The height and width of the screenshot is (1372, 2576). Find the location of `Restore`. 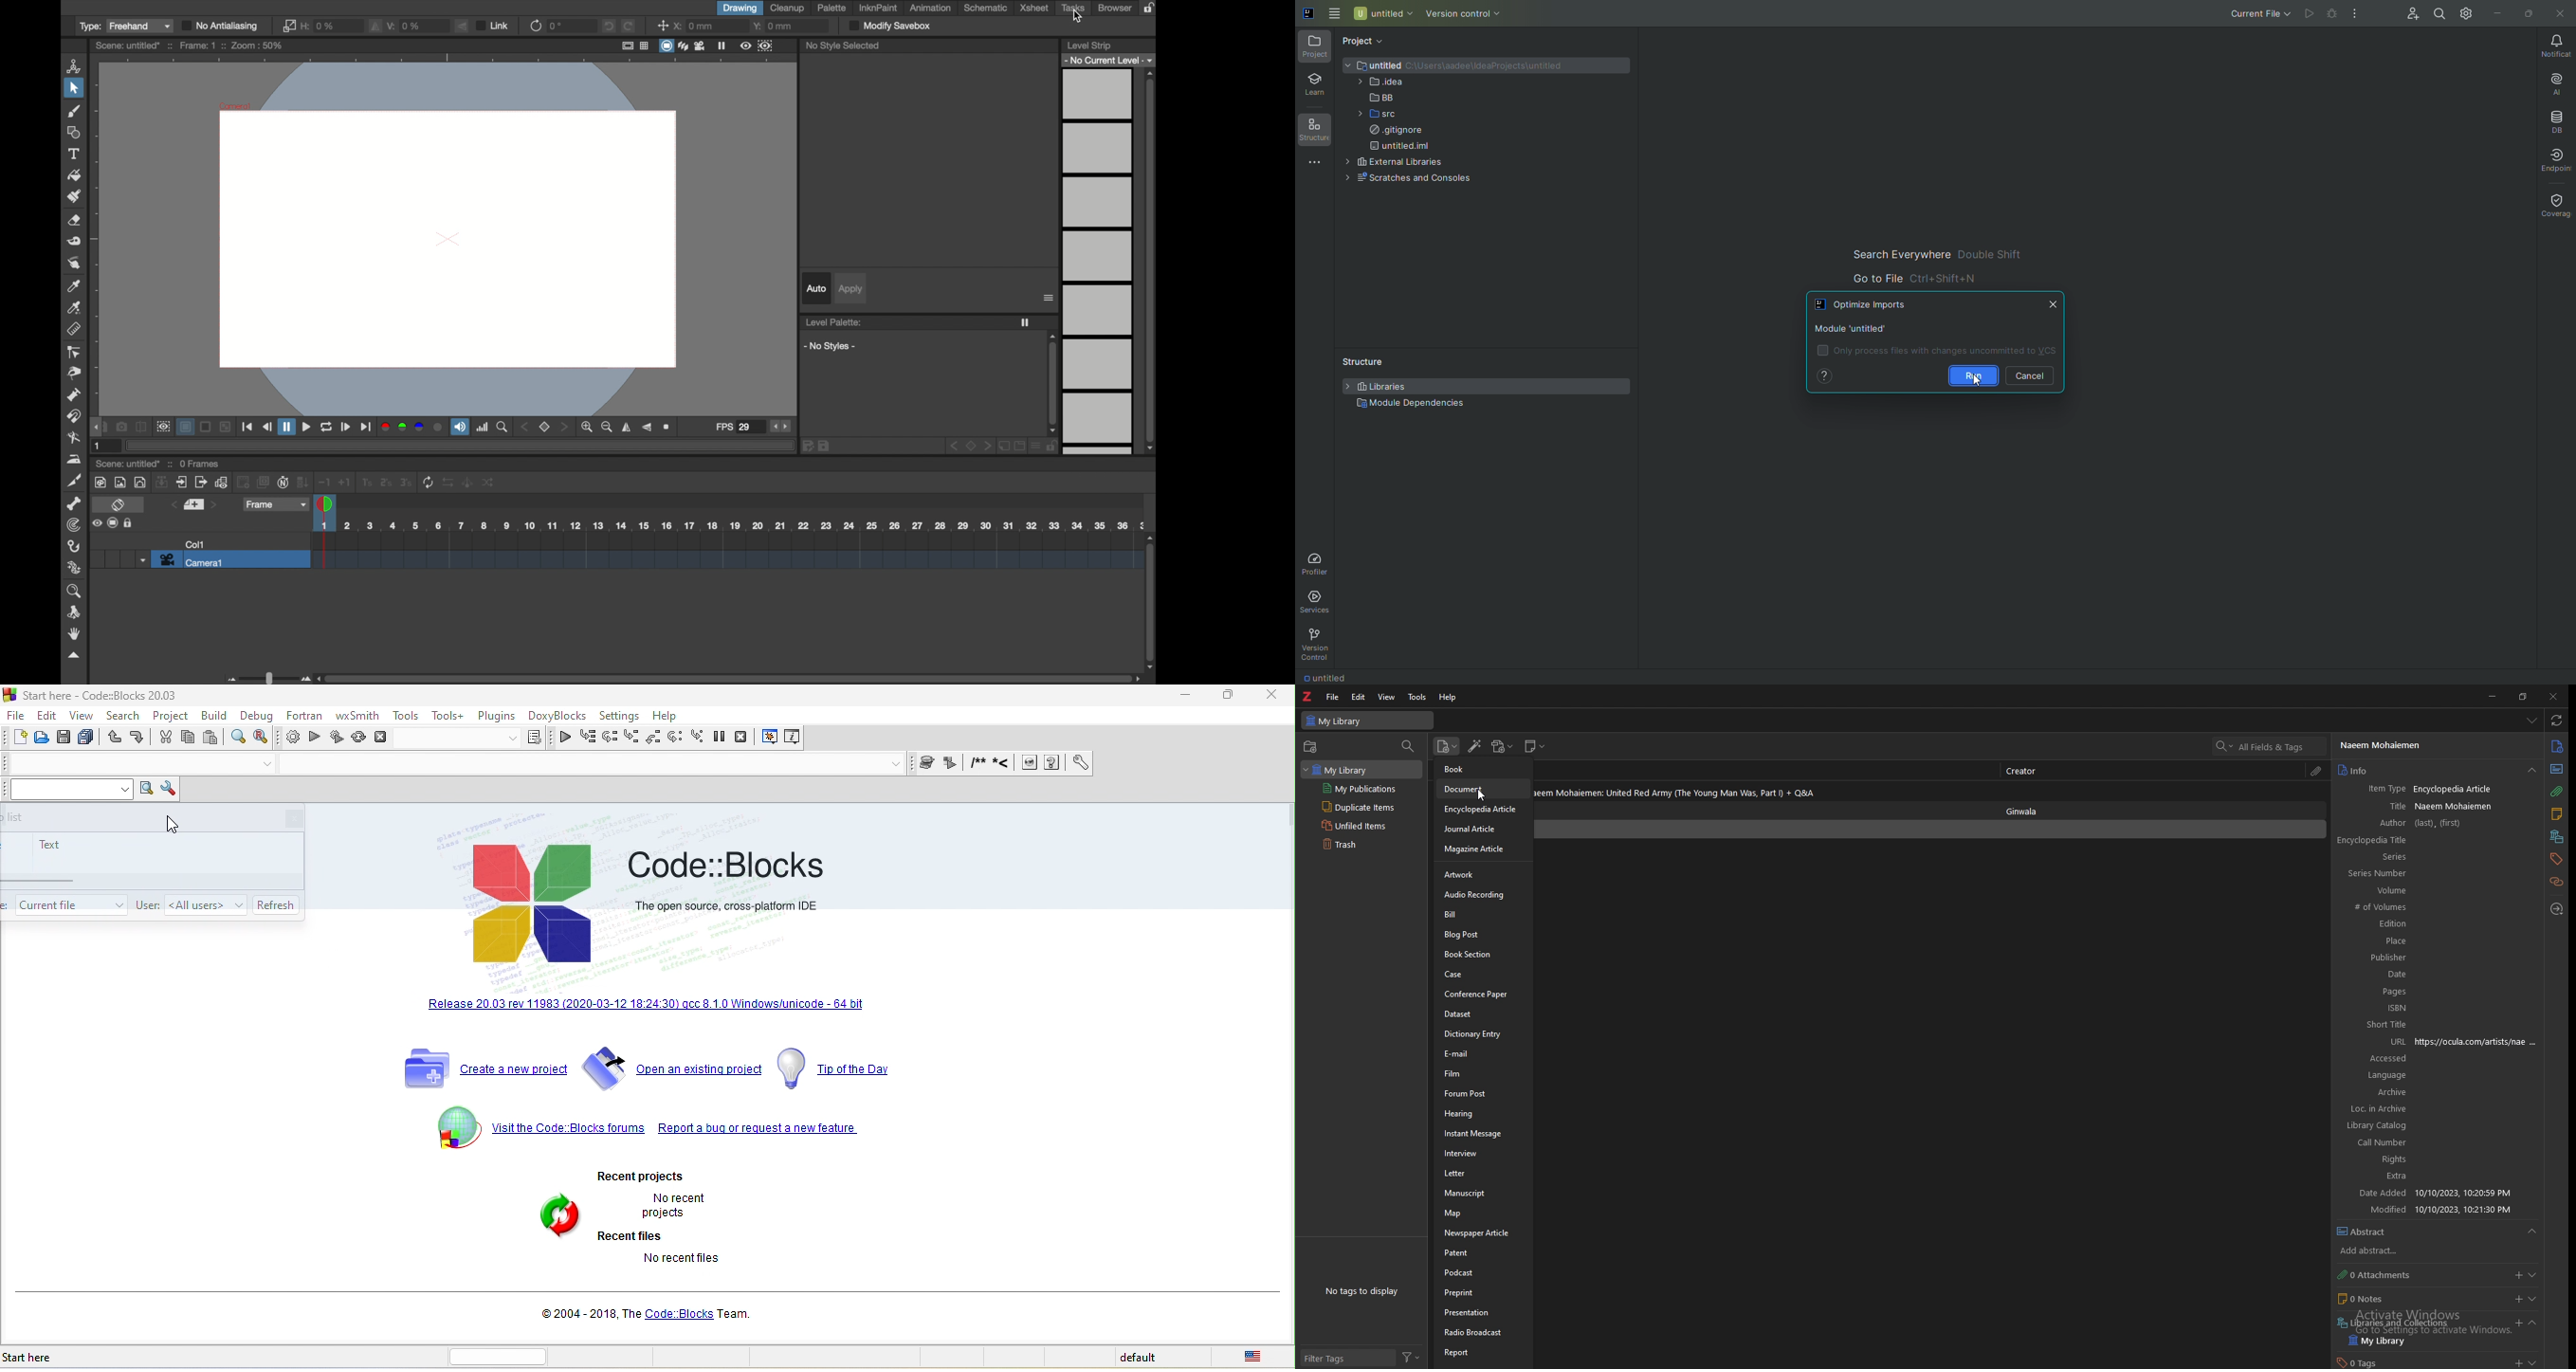

Restore is located at coordinates (2525, 12).